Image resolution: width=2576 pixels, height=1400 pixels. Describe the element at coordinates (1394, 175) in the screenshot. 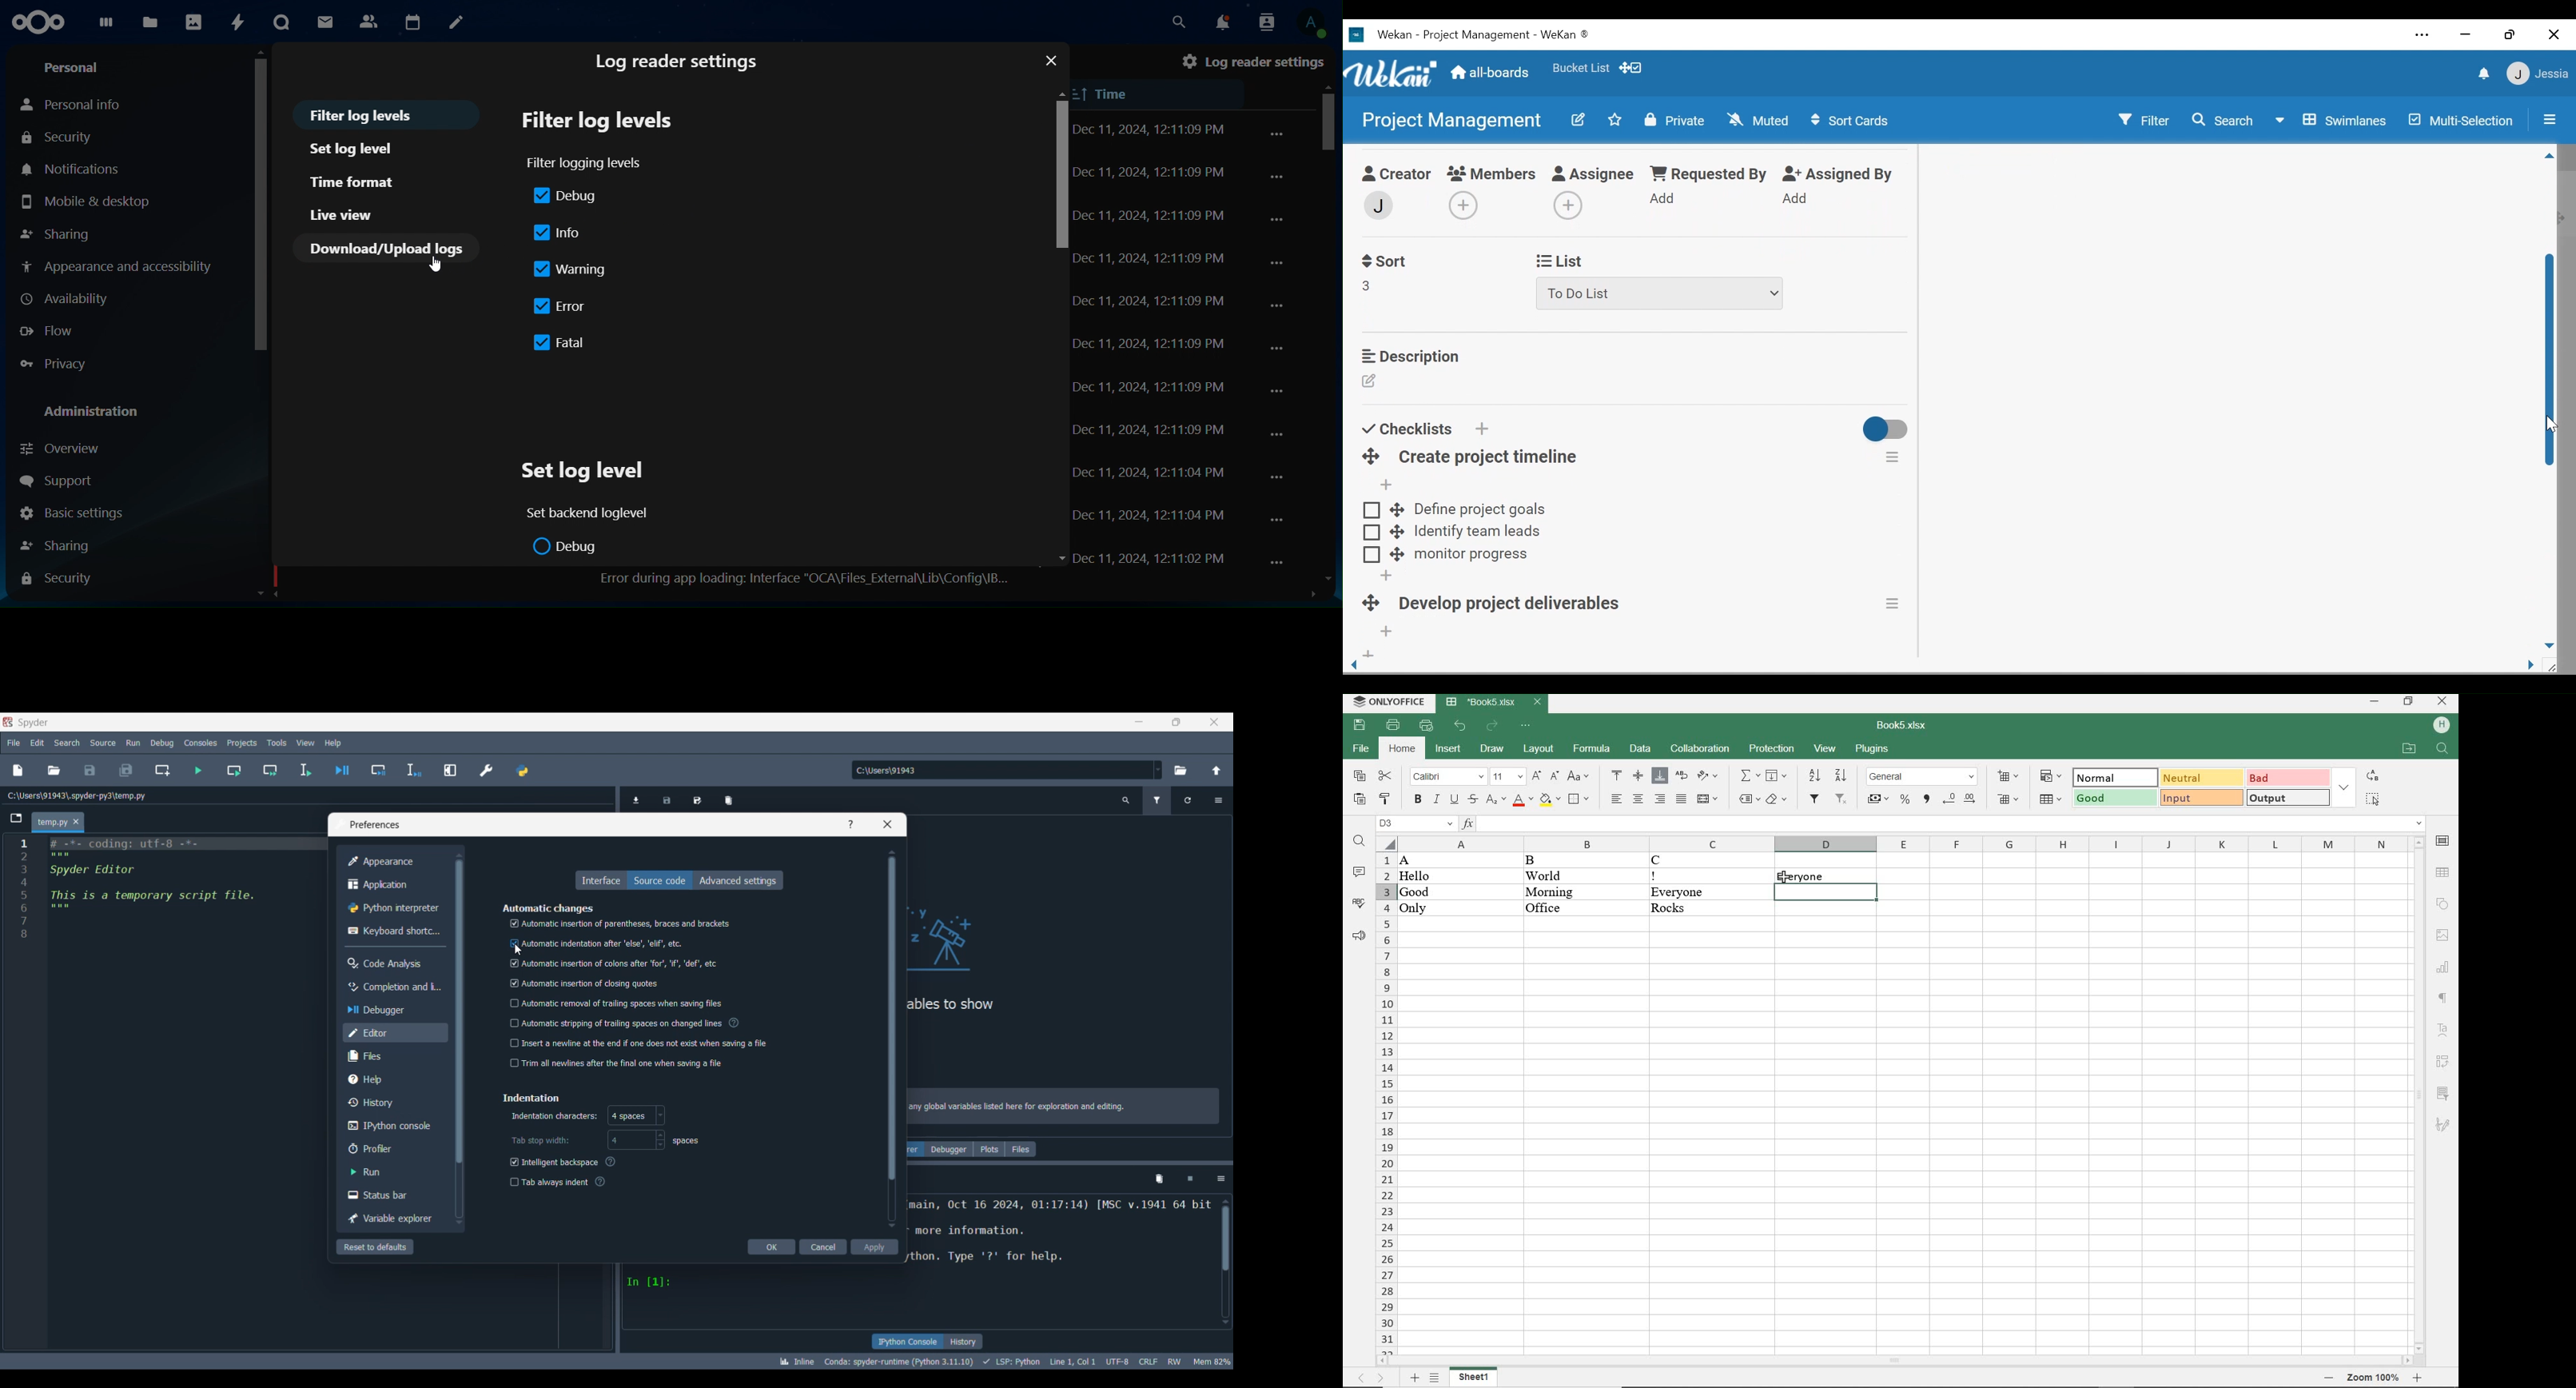

I see `Creator` at that location.